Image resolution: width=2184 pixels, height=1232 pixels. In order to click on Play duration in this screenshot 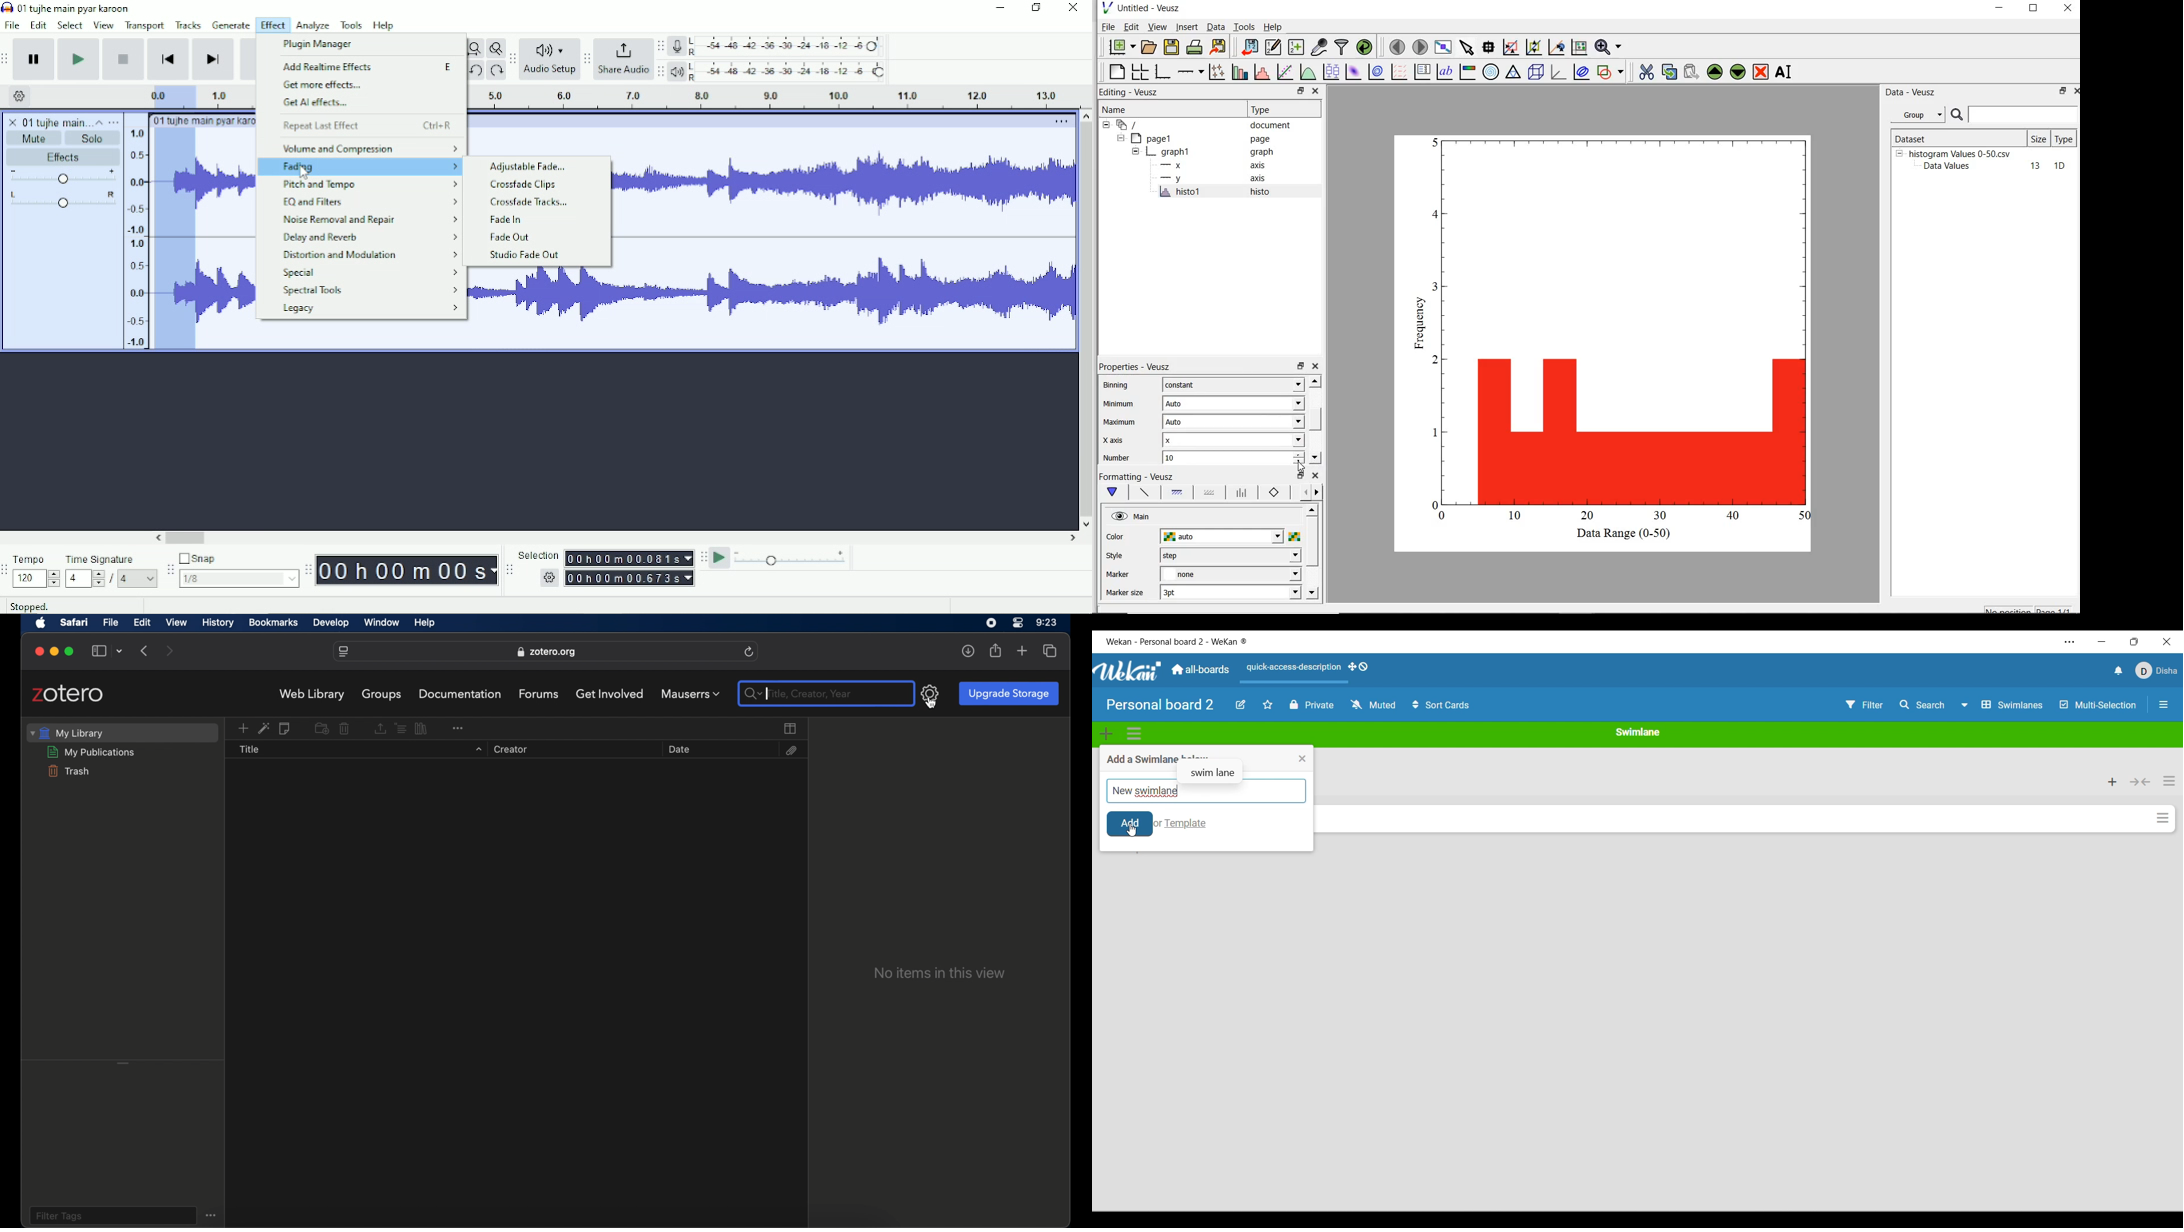, I will do `click(769, 97)`.